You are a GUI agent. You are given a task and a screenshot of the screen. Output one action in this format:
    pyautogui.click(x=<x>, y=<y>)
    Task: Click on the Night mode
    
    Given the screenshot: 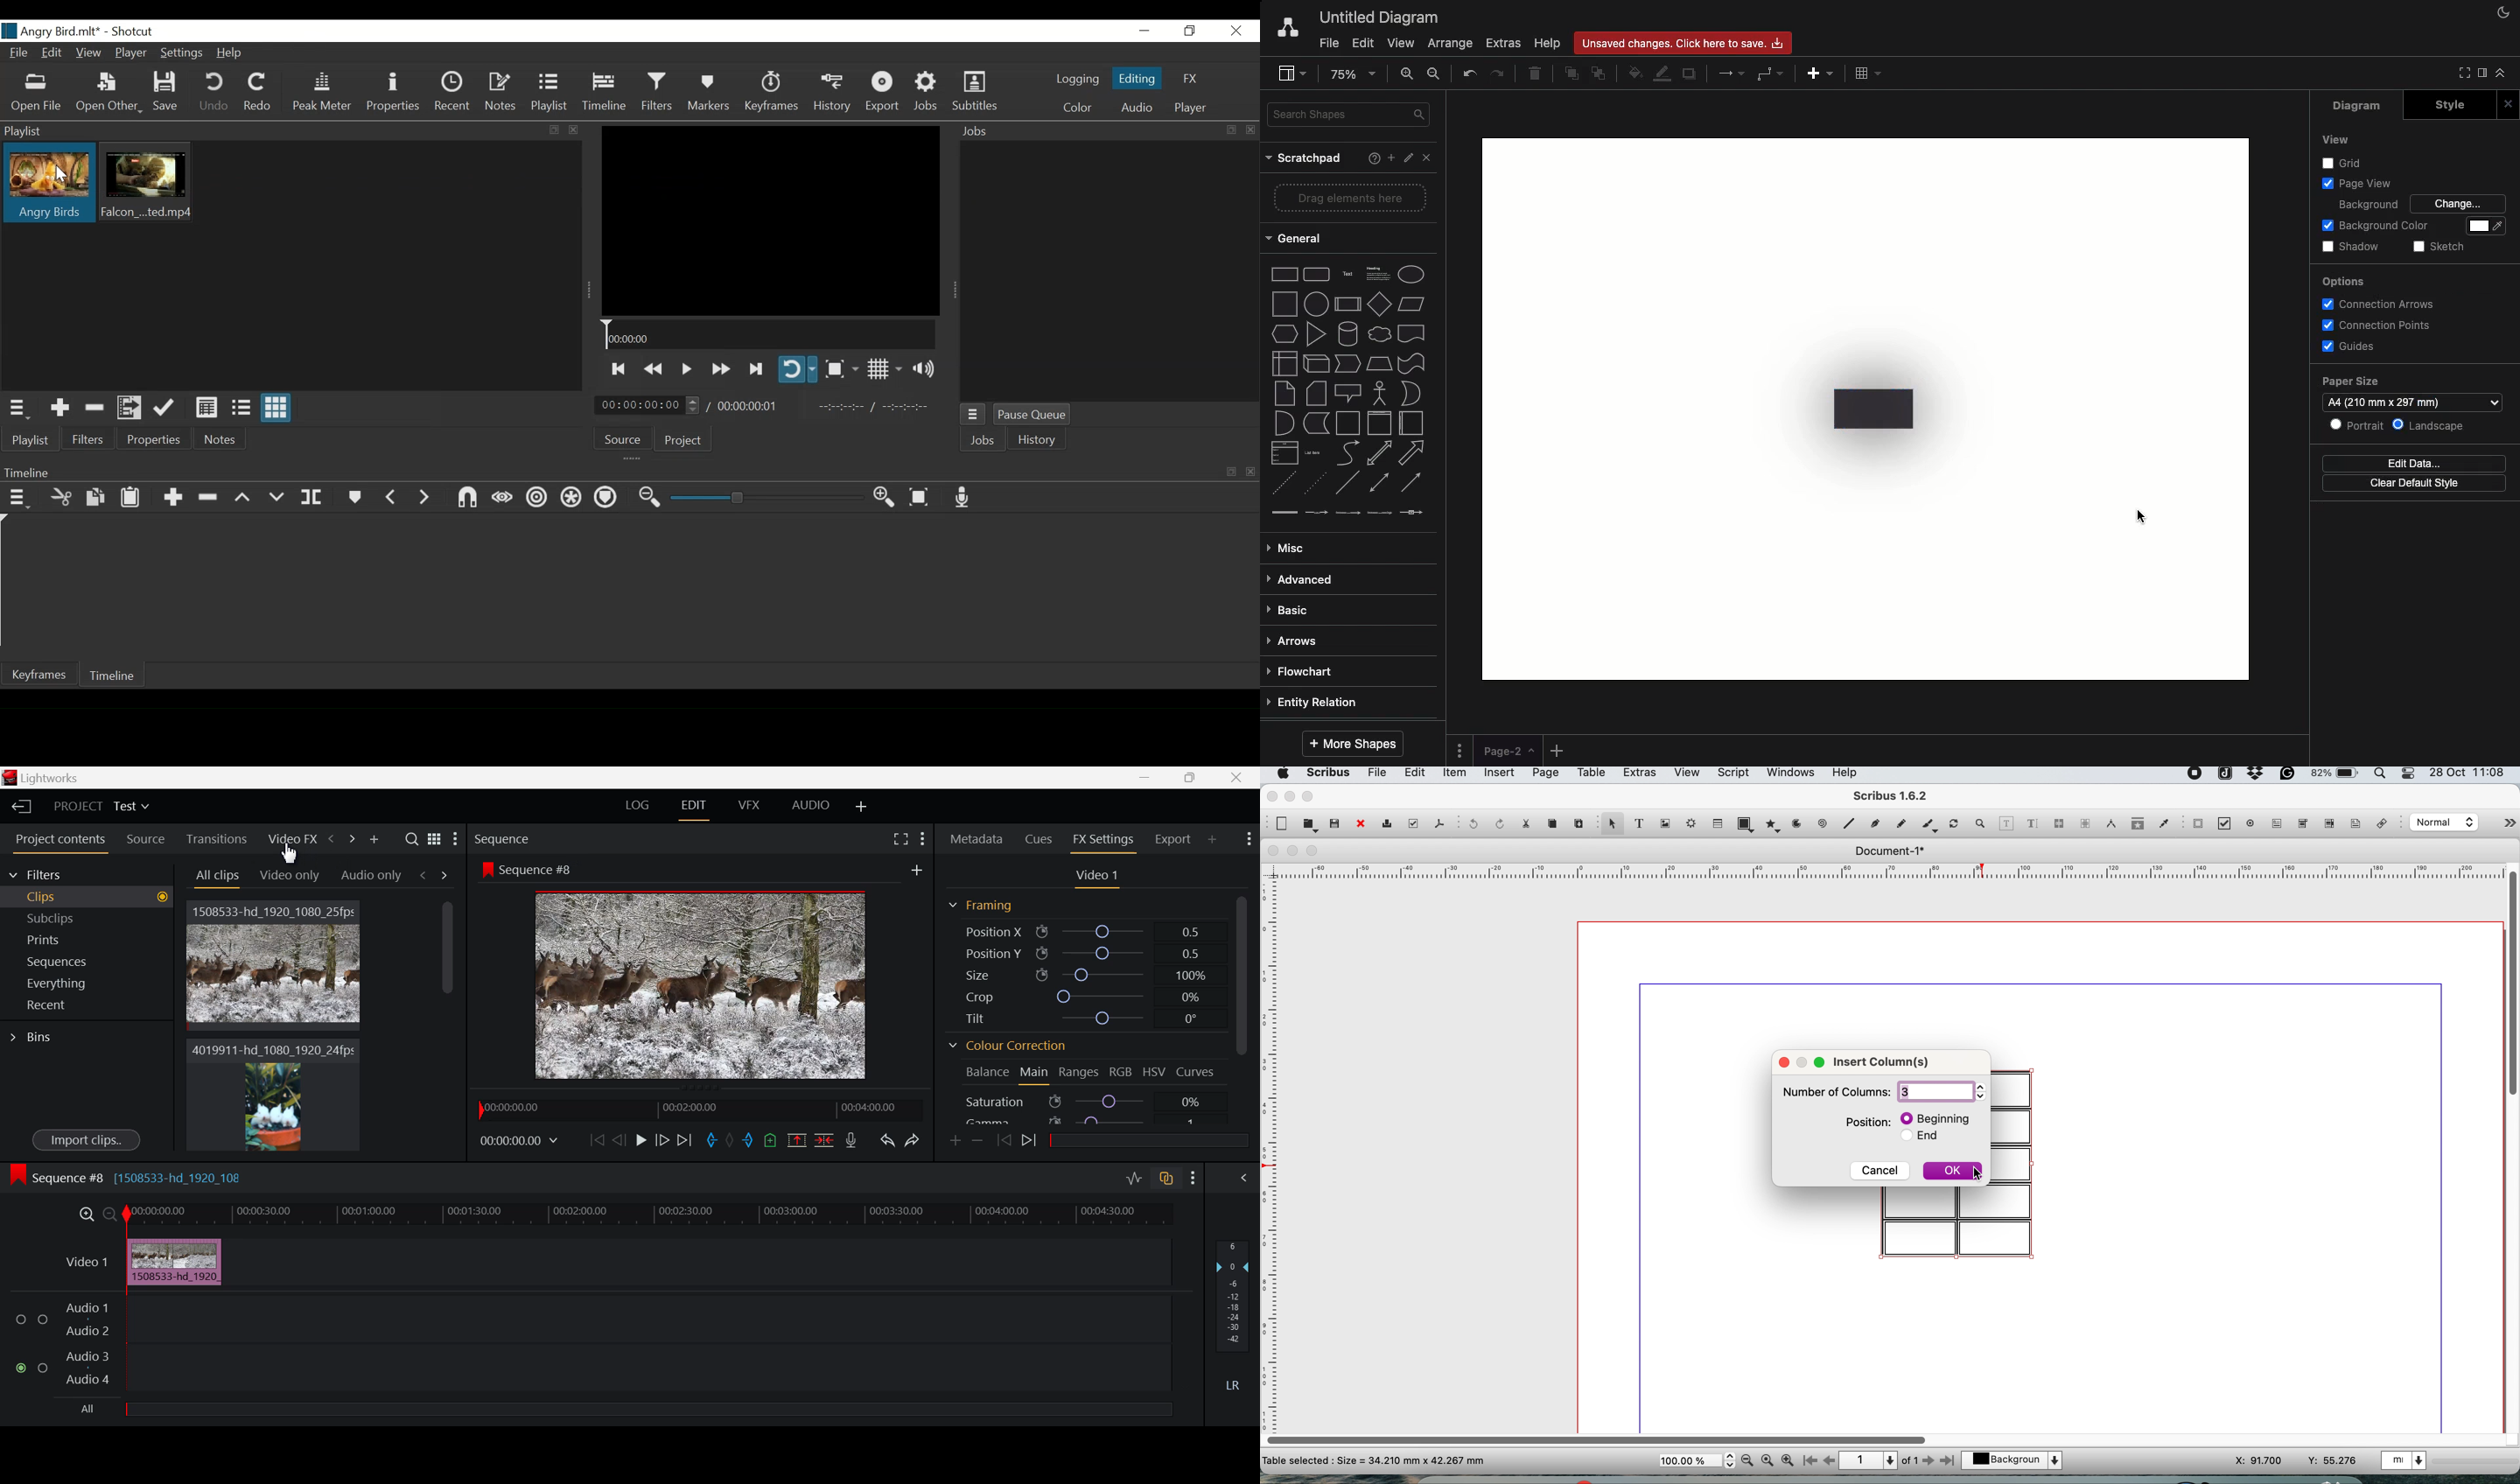 What is the action you would take?
    pyautogui.click(x=2502, y=11)
    